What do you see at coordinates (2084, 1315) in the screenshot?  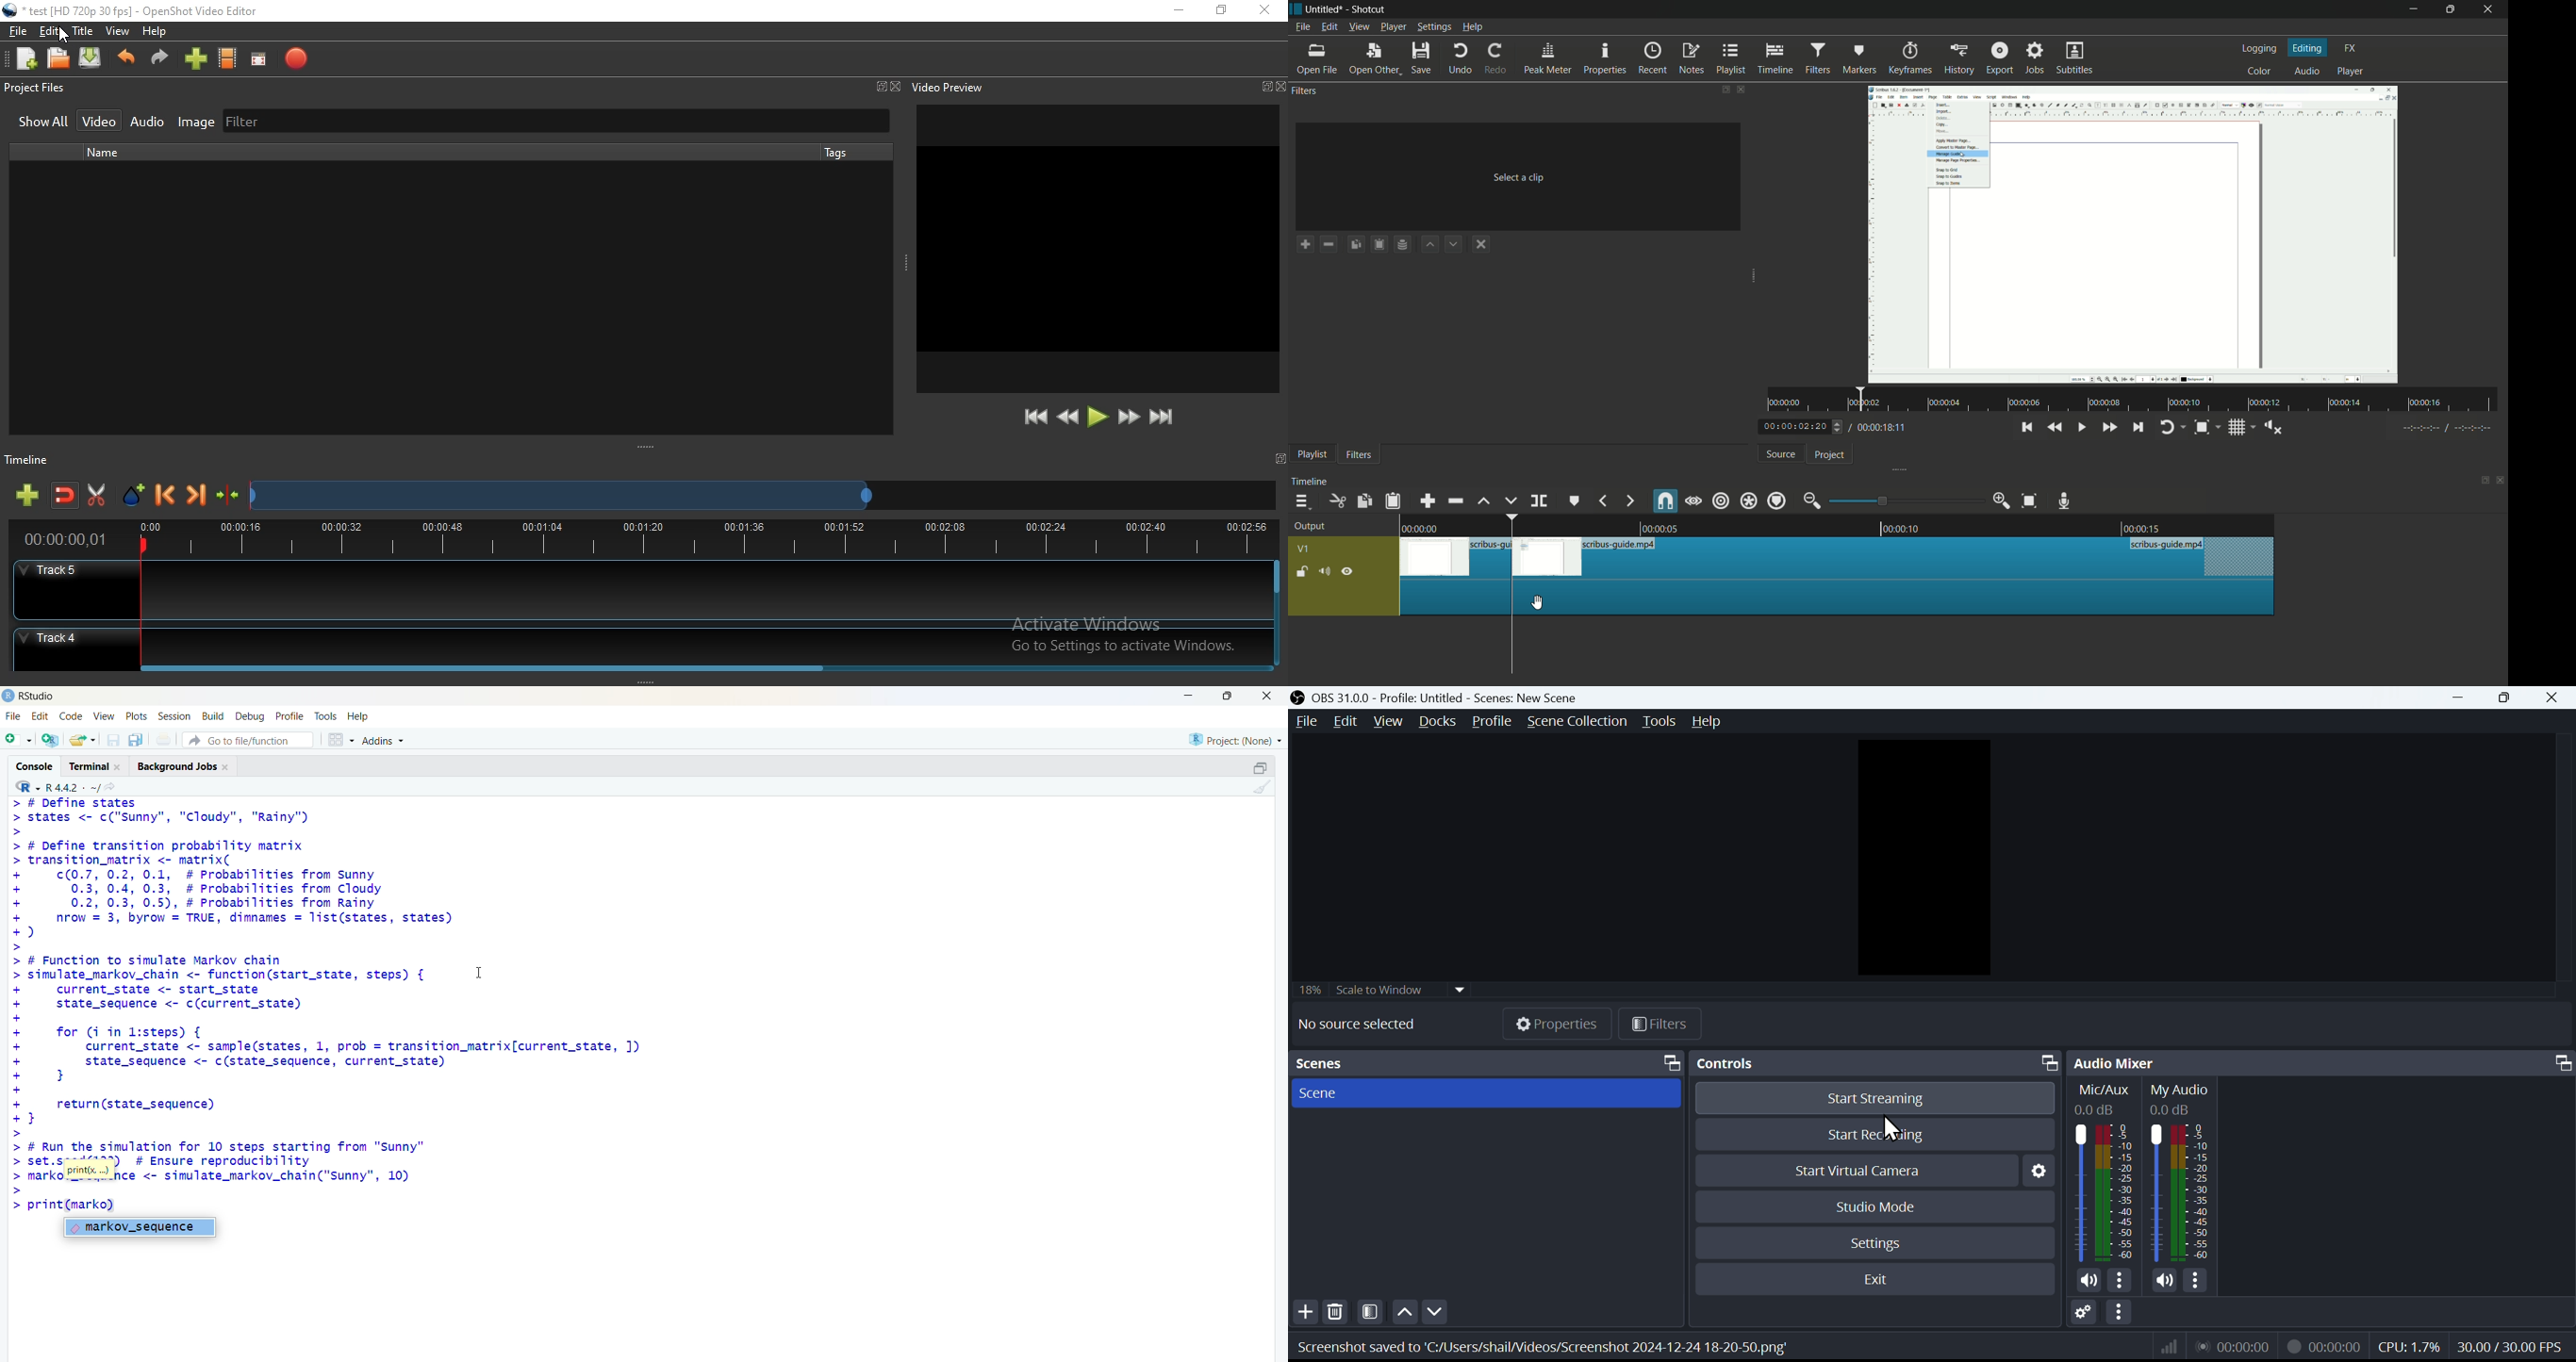 I see `Setting` at bounding box center [2084, 1315].